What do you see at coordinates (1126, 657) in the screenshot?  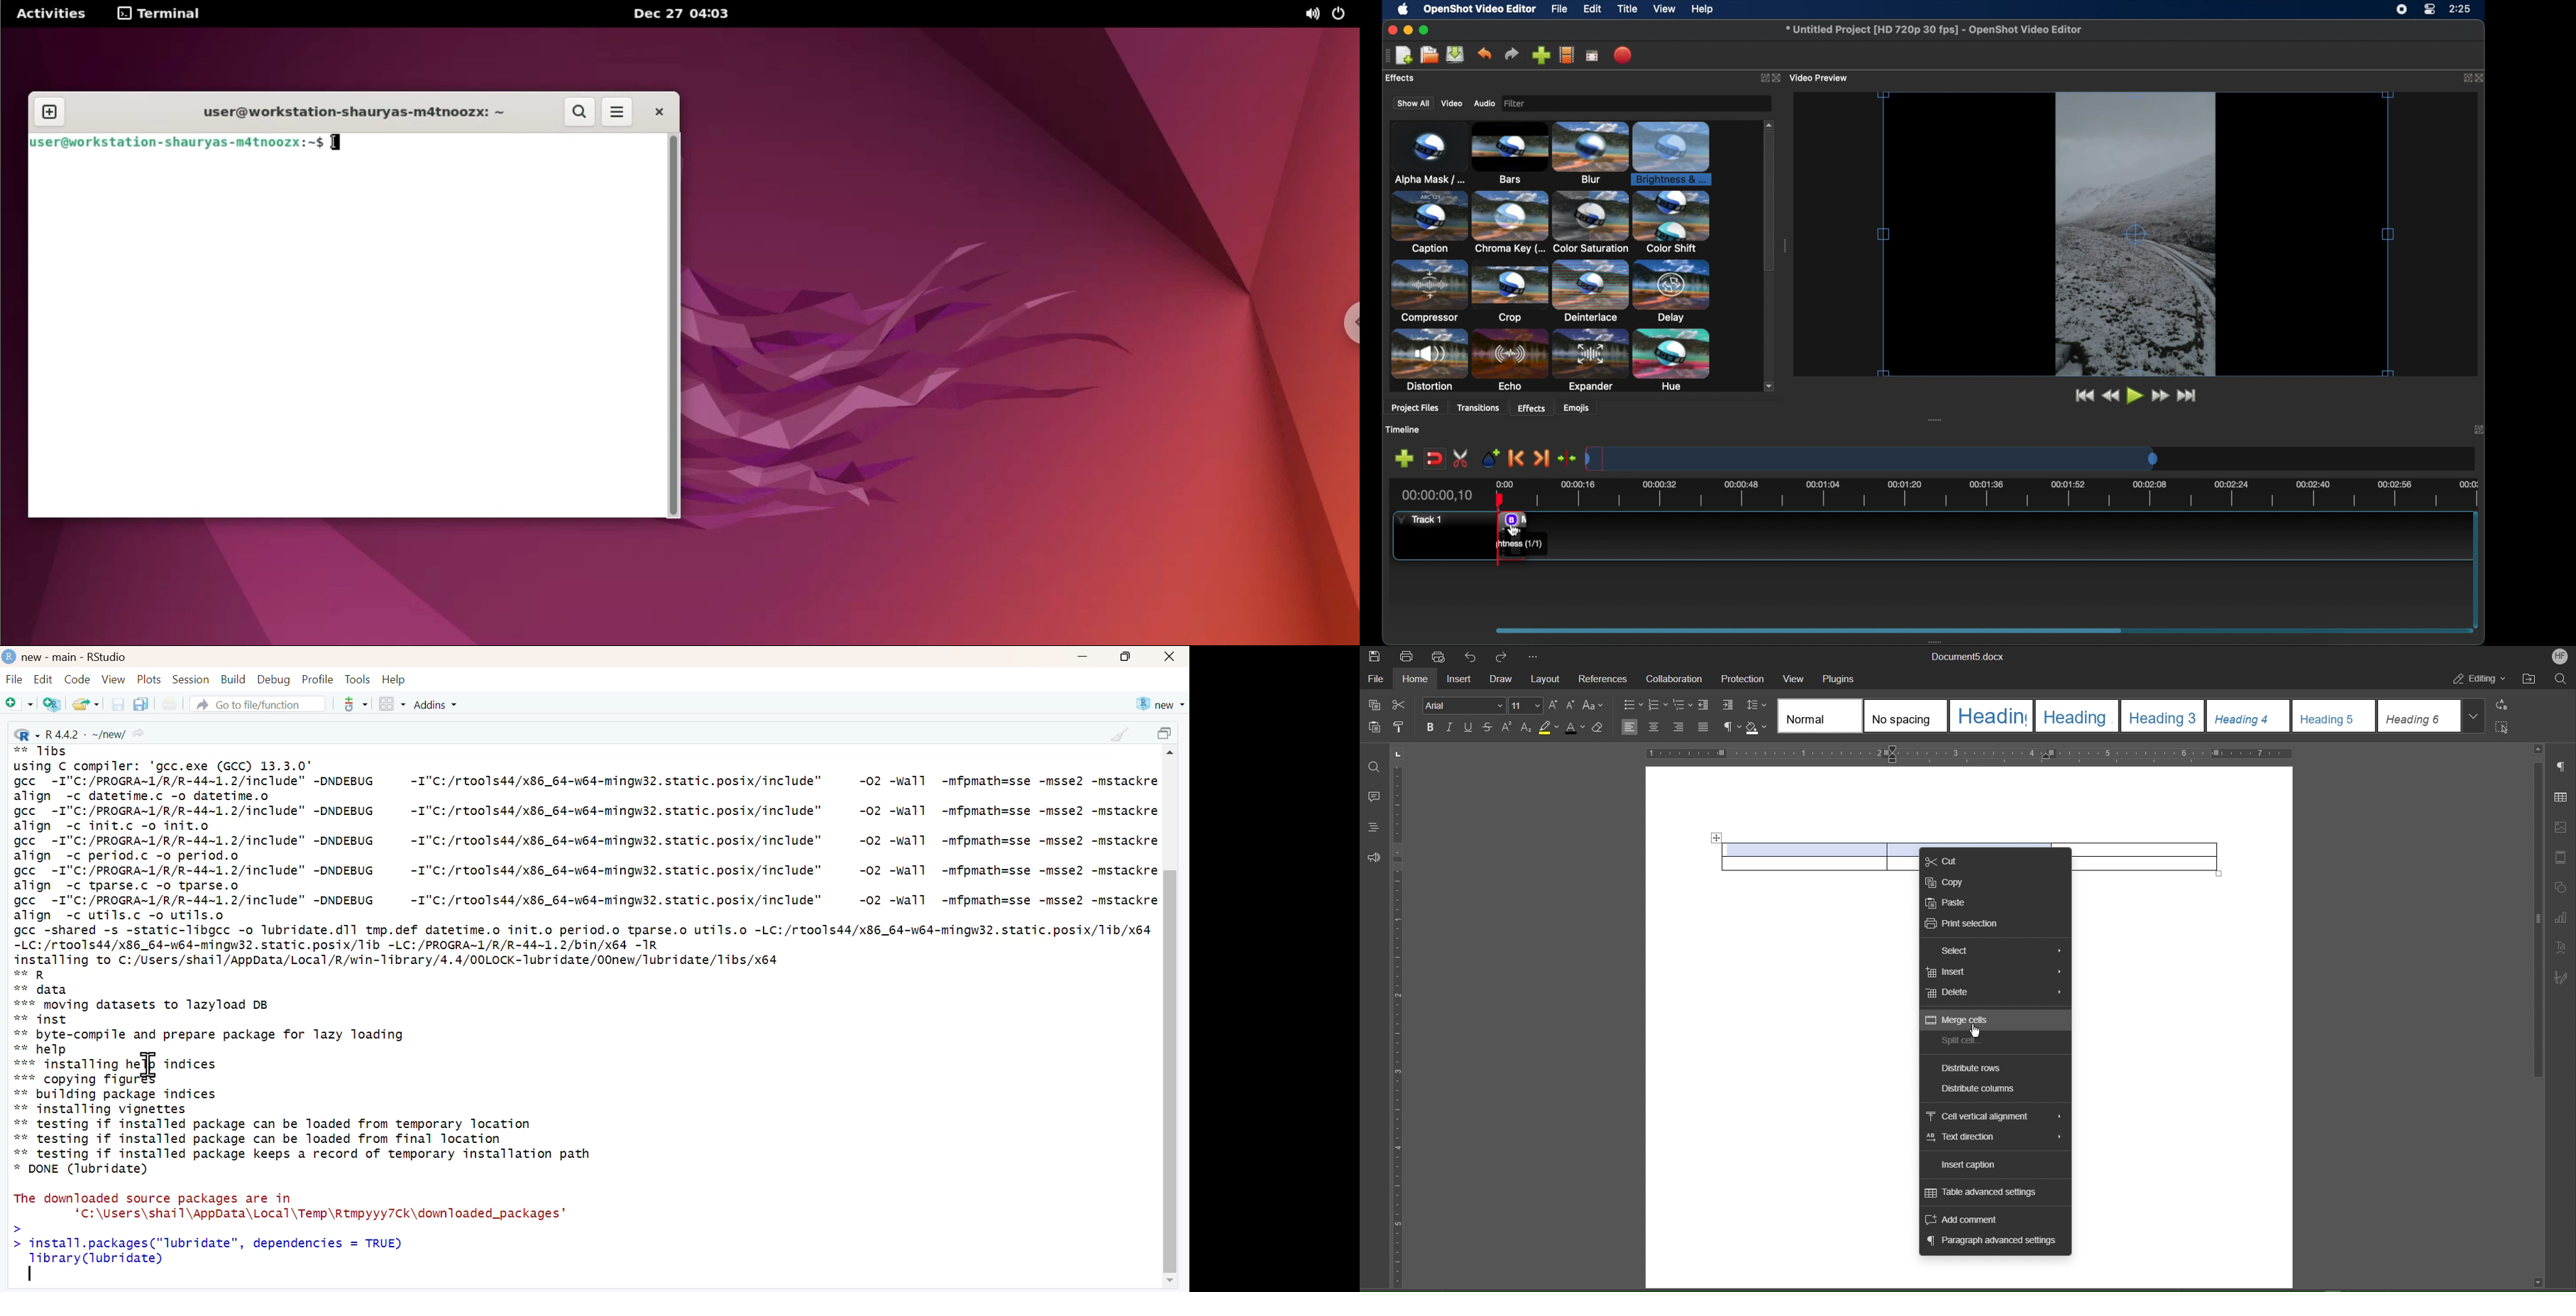 I see `maximize` at bounding box center [1126, 657].